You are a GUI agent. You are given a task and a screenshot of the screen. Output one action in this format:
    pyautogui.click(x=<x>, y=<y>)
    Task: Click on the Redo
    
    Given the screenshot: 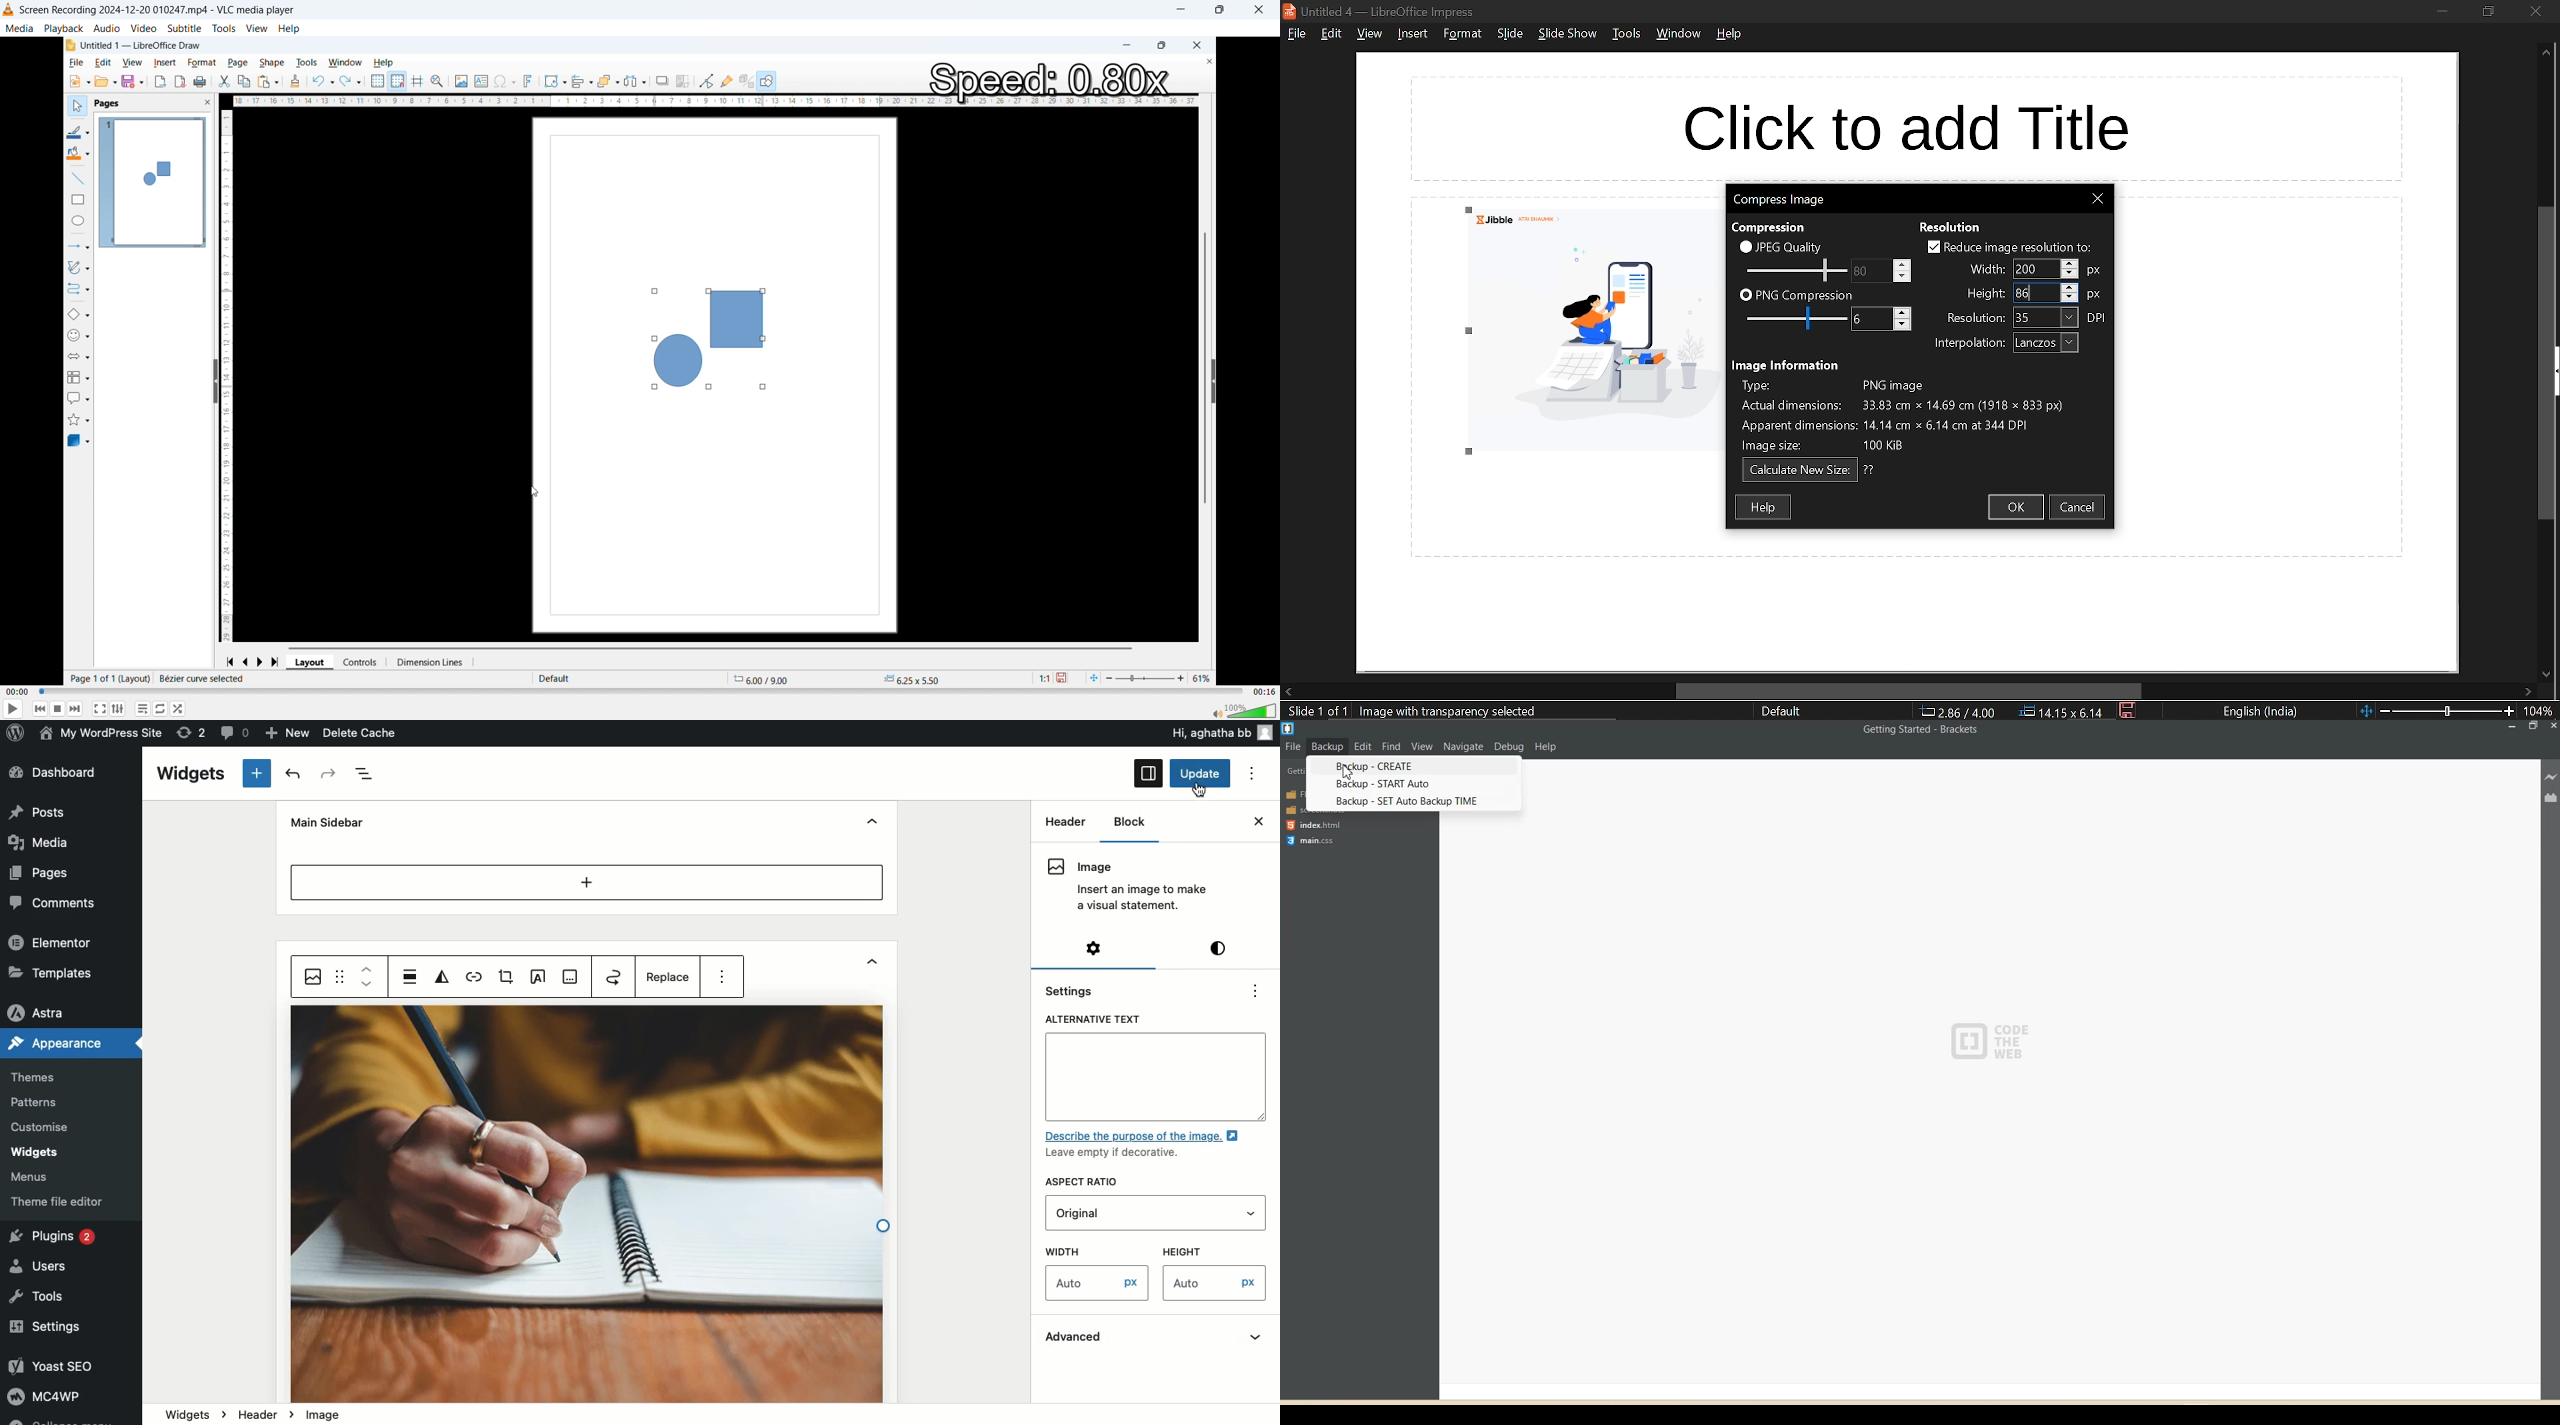 What is the action you would take?
    pyautogui.click(x=330, y=774)
    